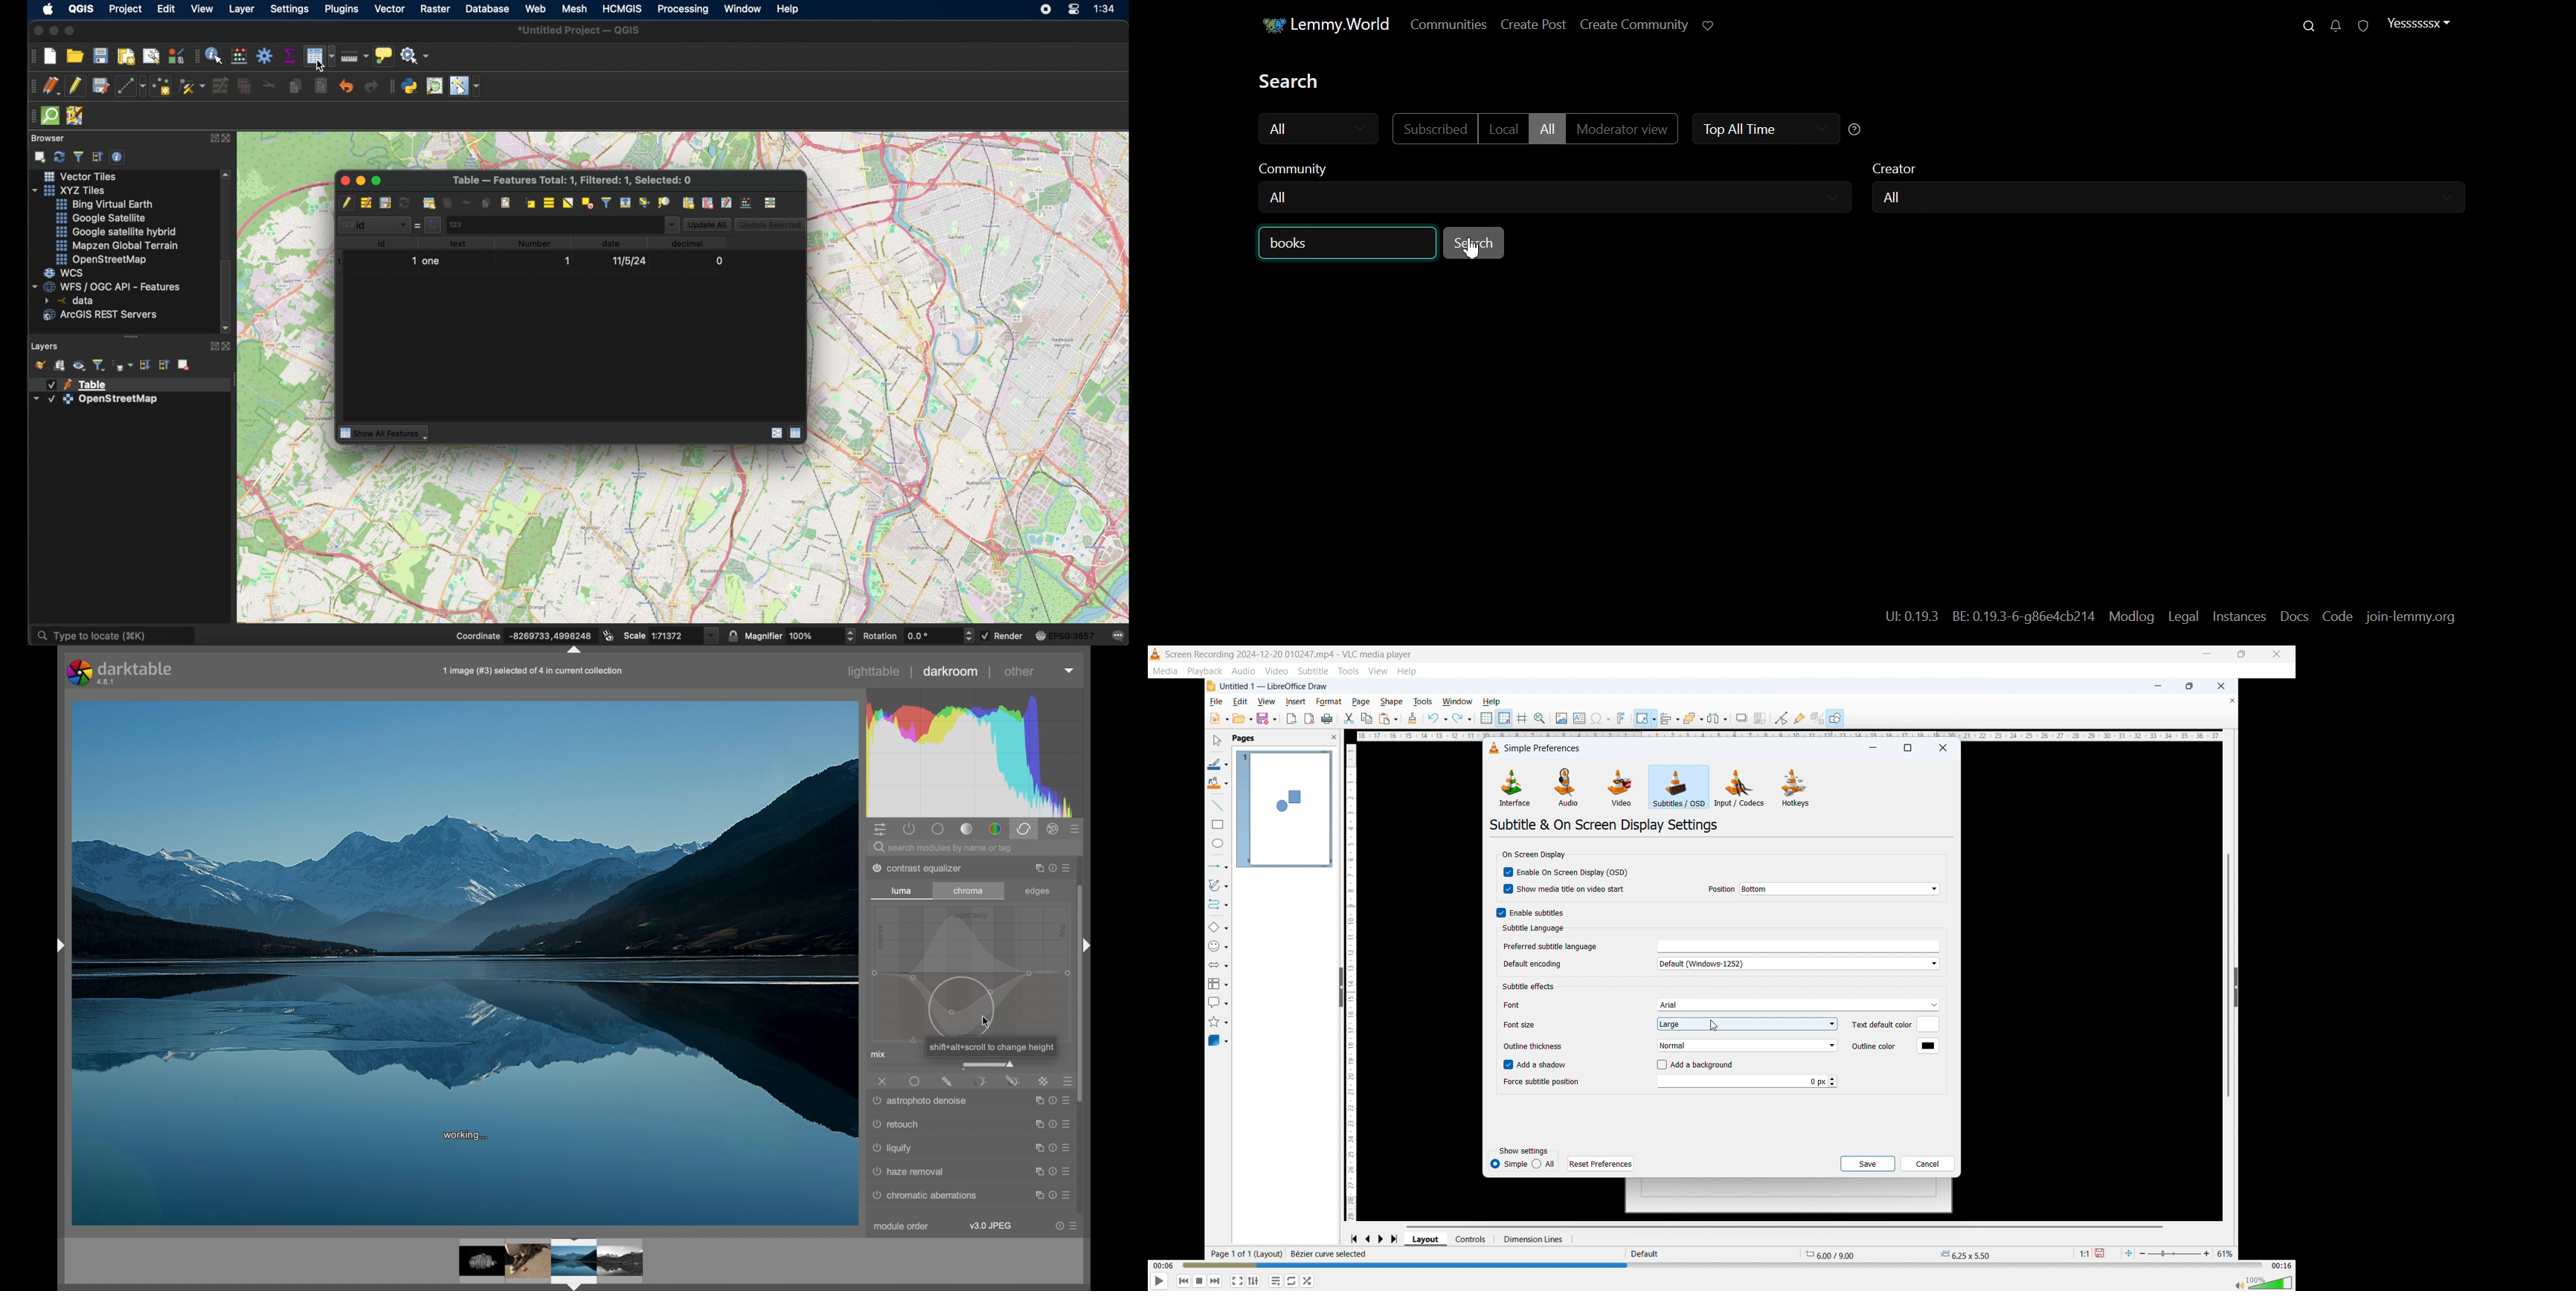 The image size is (2576, 1316). I want to click on base, so click(939, 829).